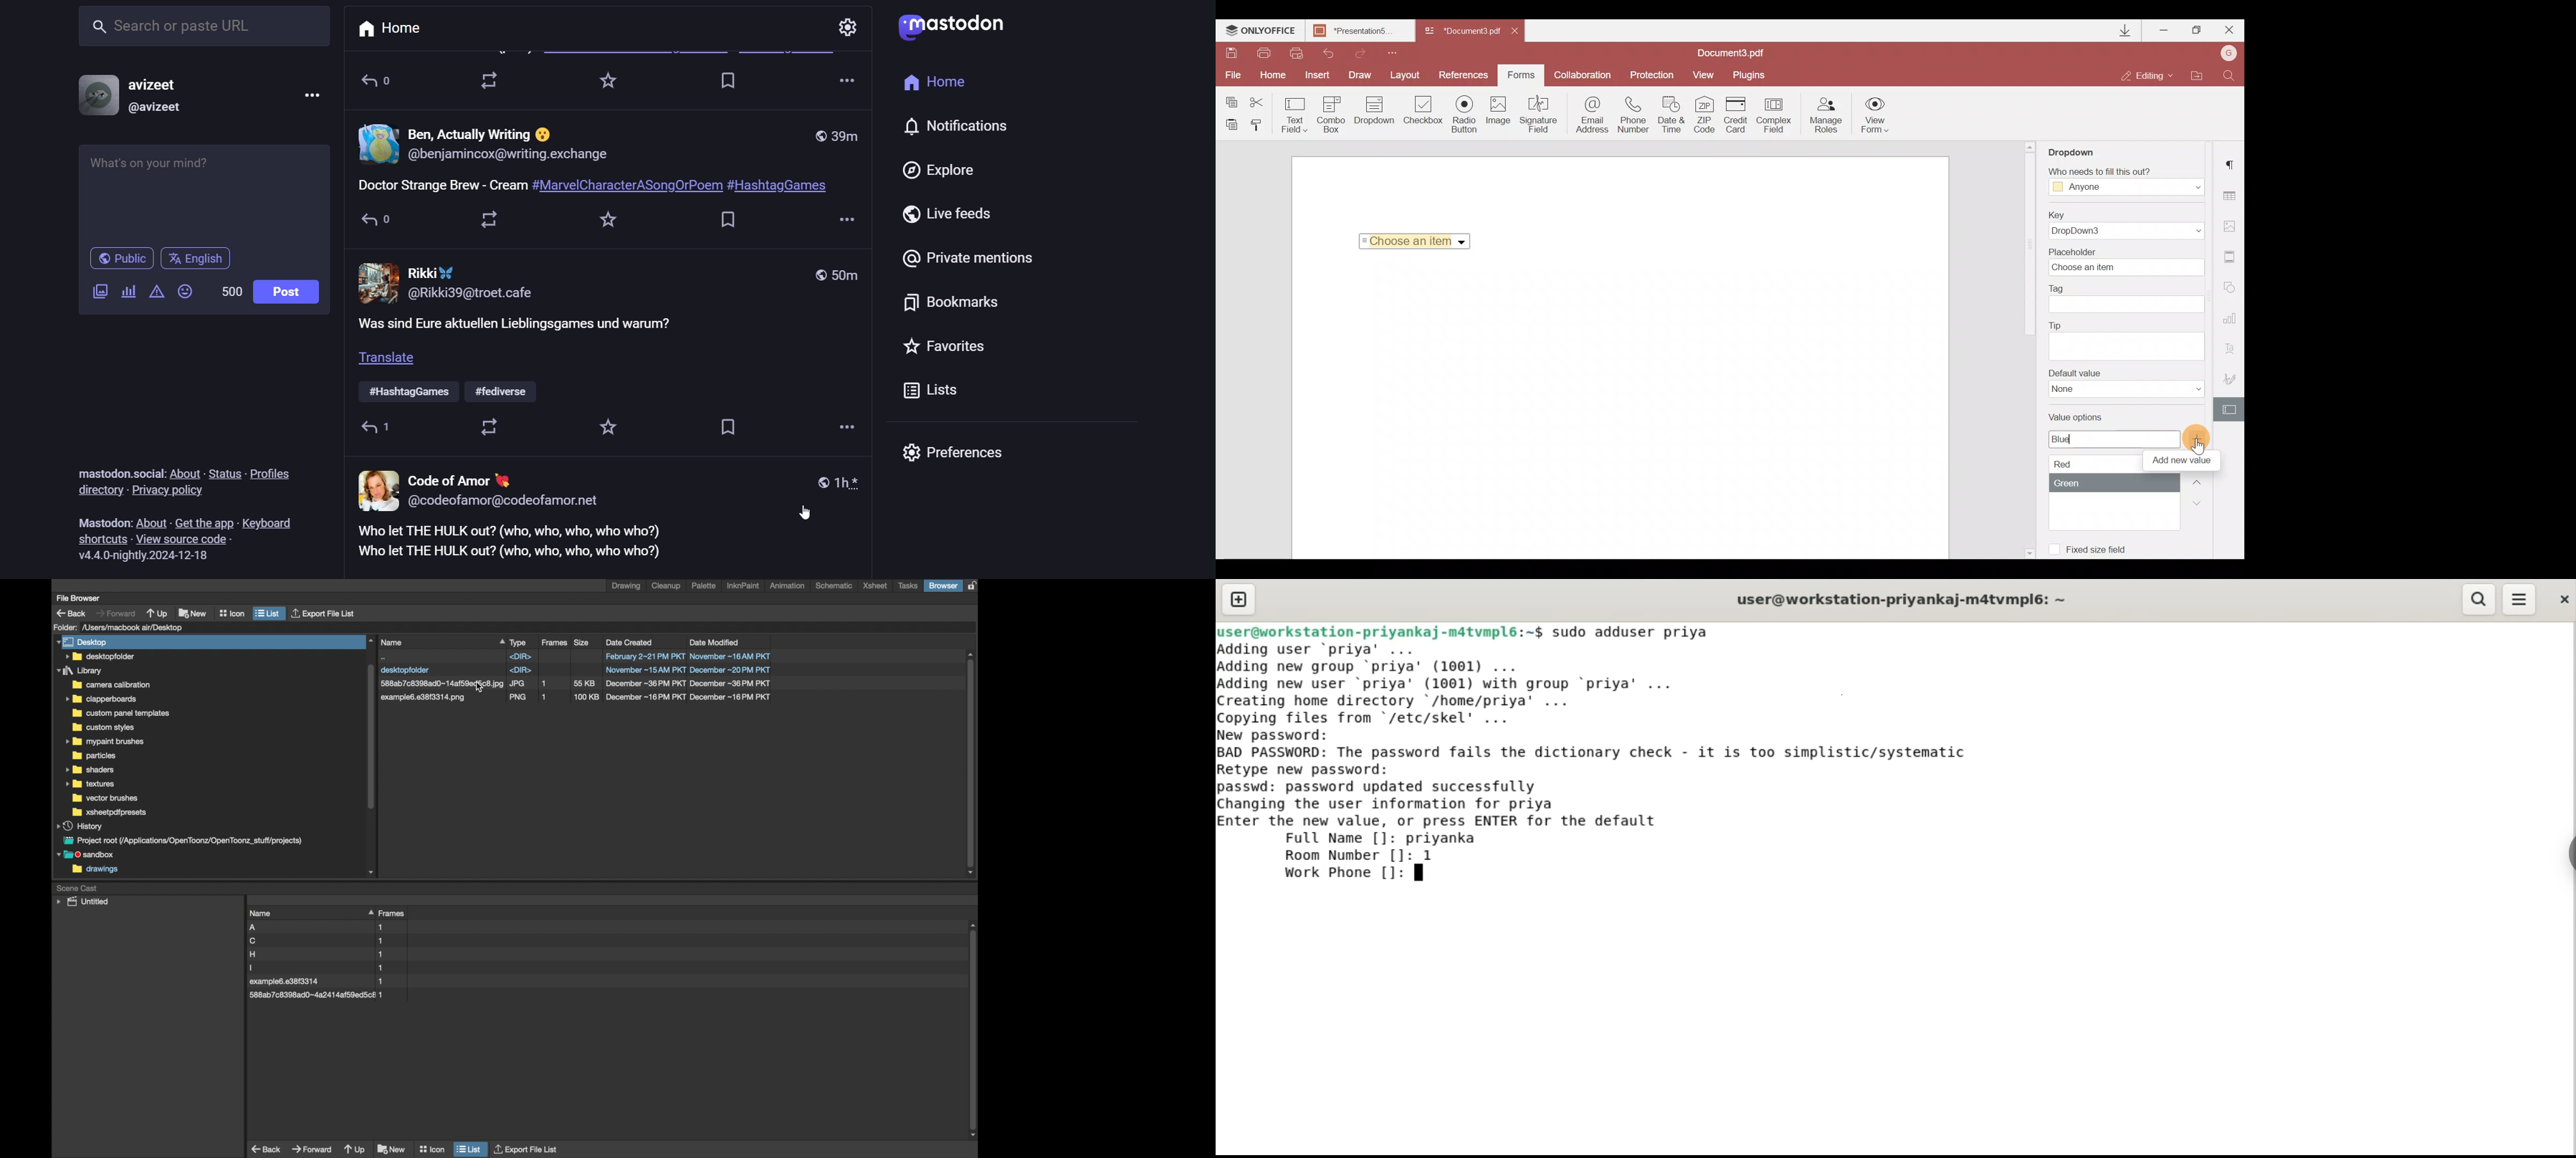  I want to click on search bar, so click(199, 28).